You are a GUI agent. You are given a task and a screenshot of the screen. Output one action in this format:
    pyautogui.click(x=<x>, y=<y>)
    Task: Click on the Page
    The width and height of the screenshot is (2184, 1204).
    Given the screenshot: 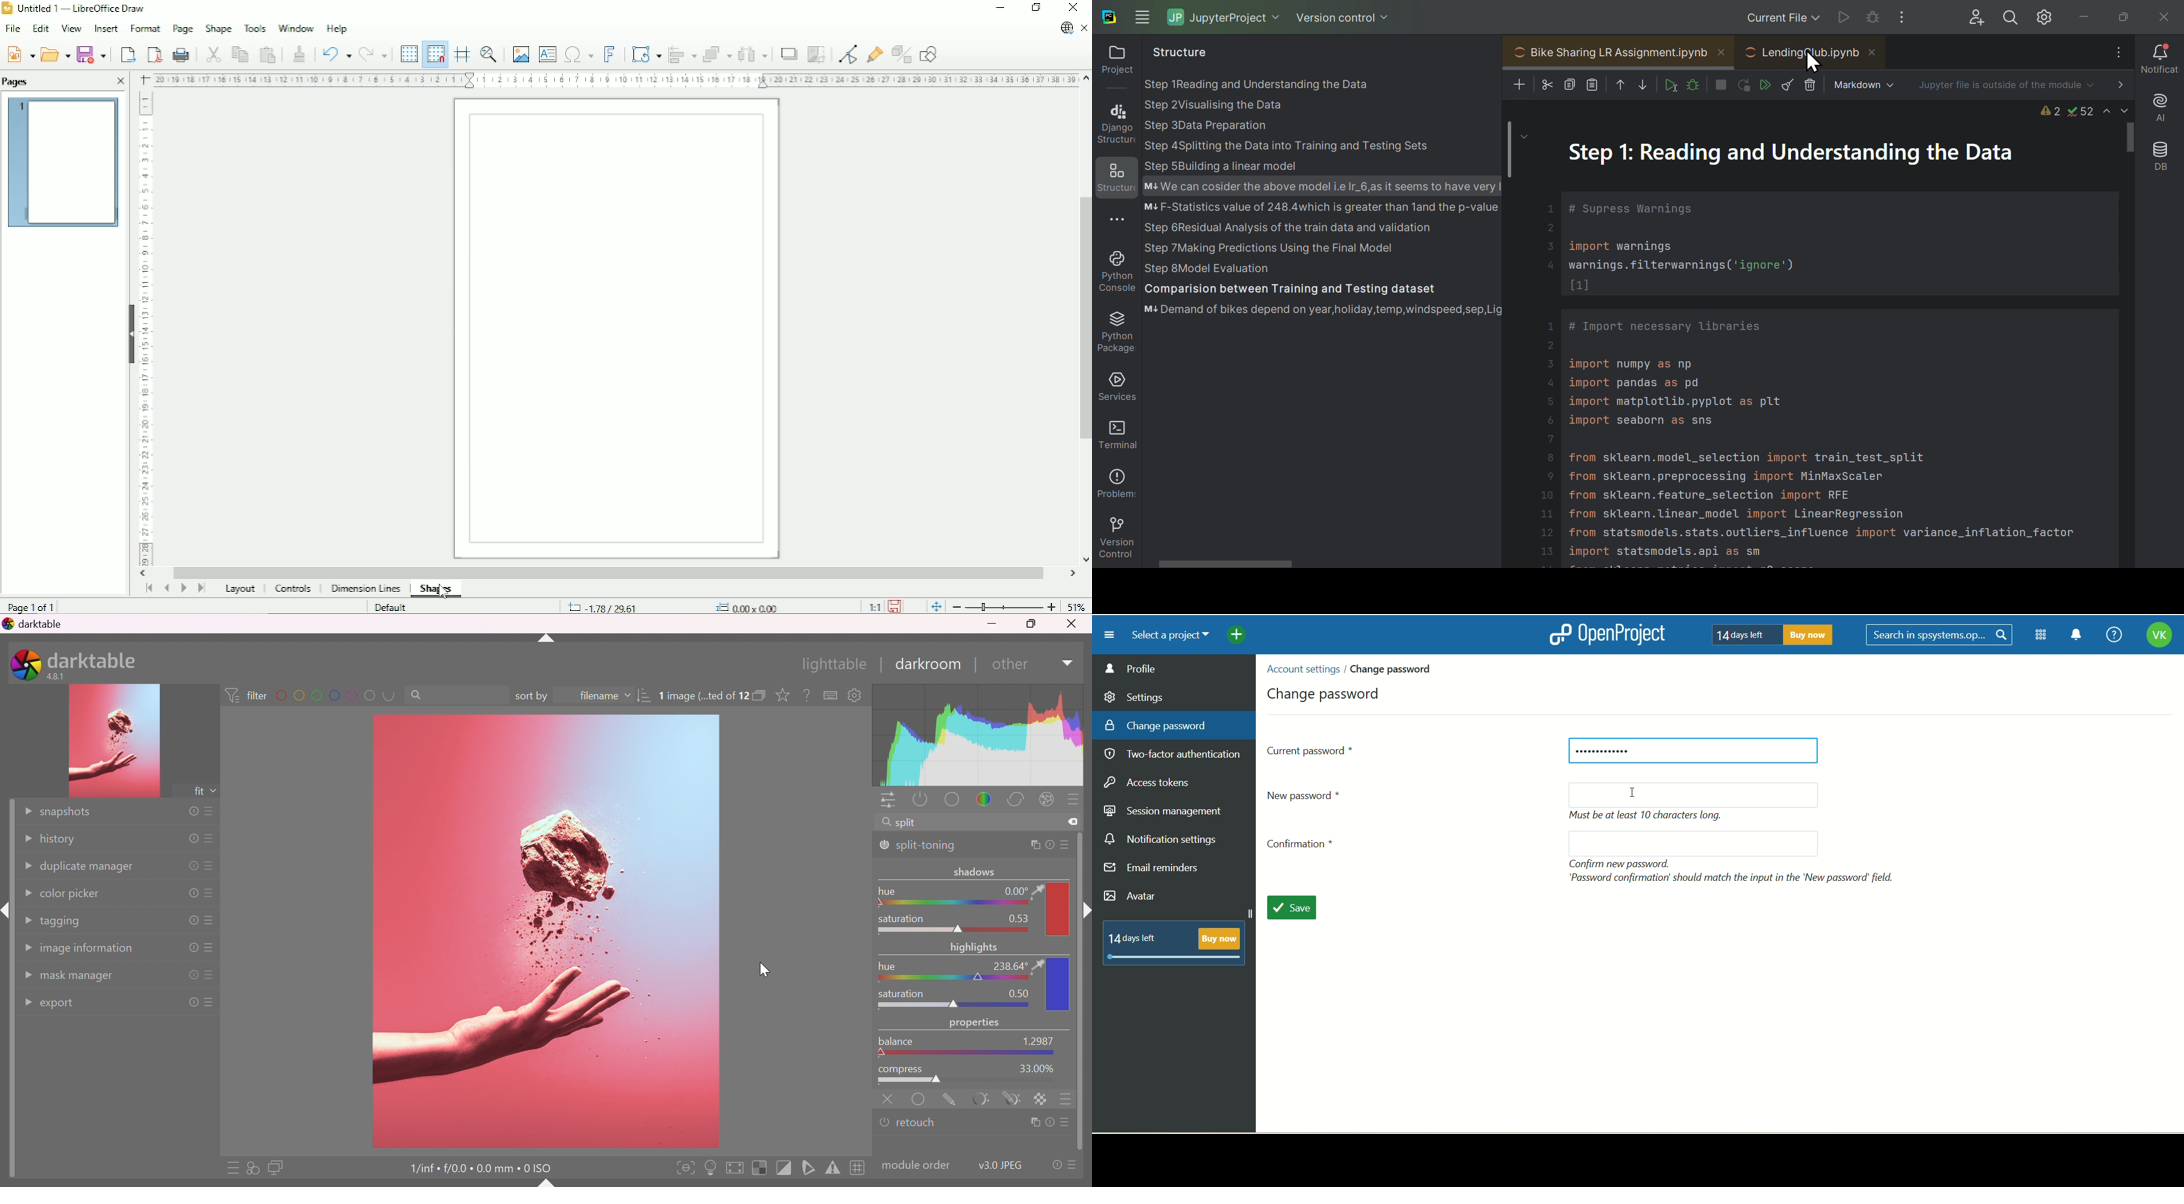 What is the action you would take?
    pyautogui.click(x=182, y=29)
    